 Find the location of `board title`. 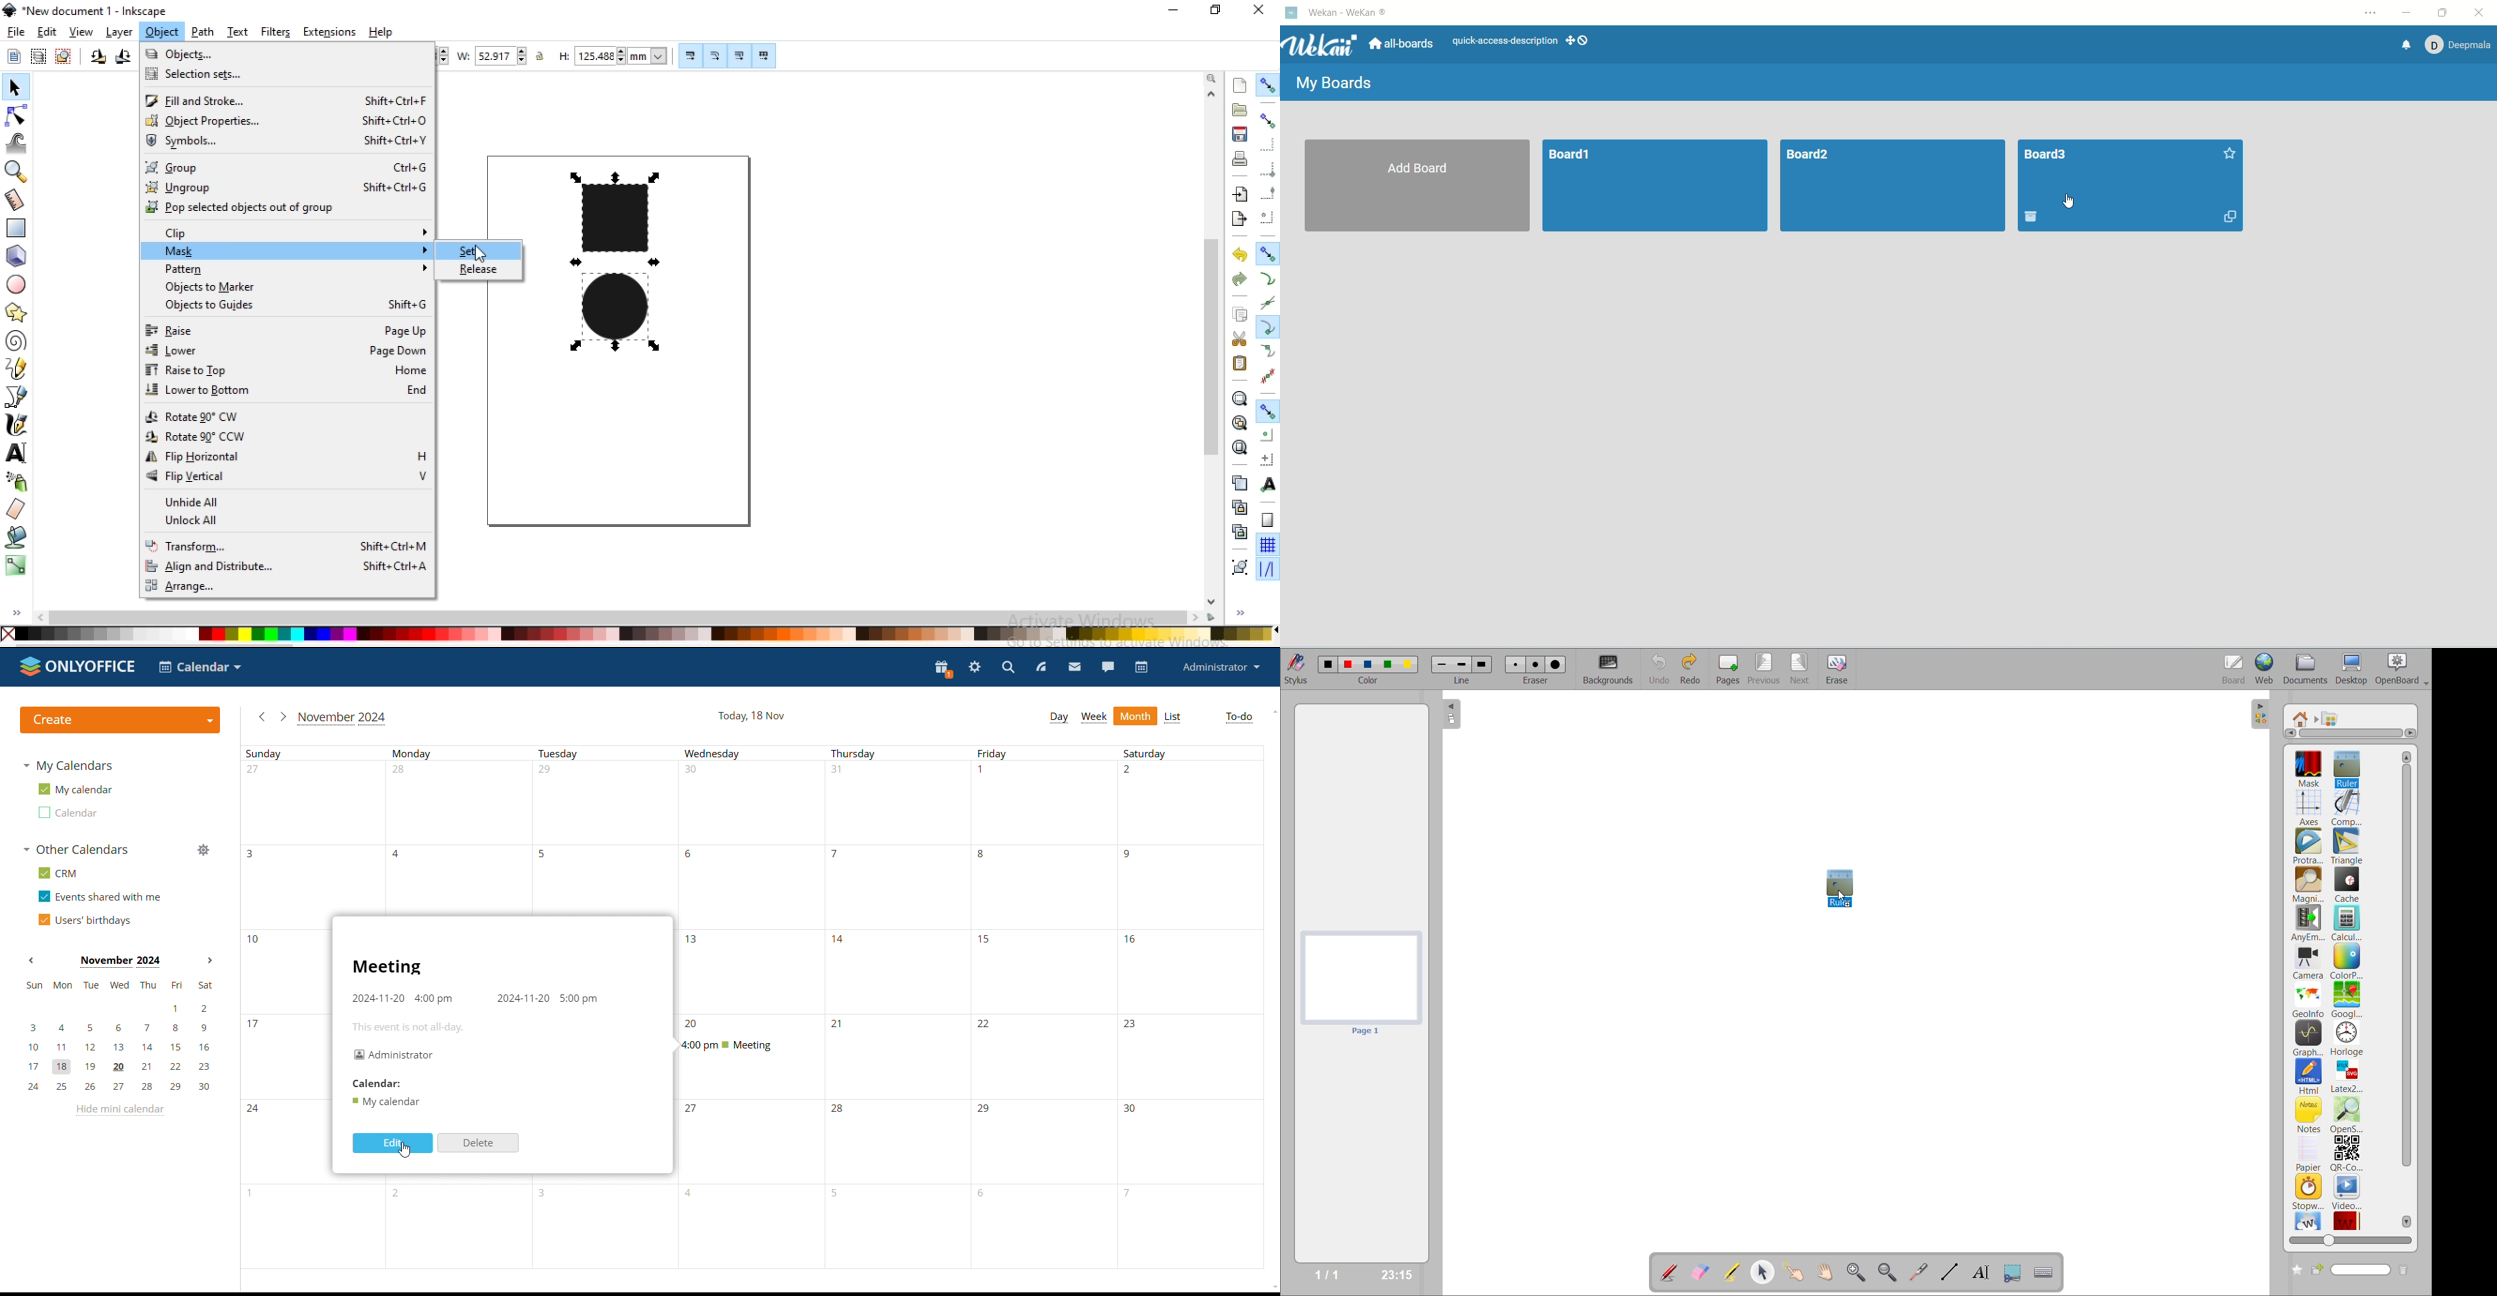

board title is located at coordinates (2043, 154).